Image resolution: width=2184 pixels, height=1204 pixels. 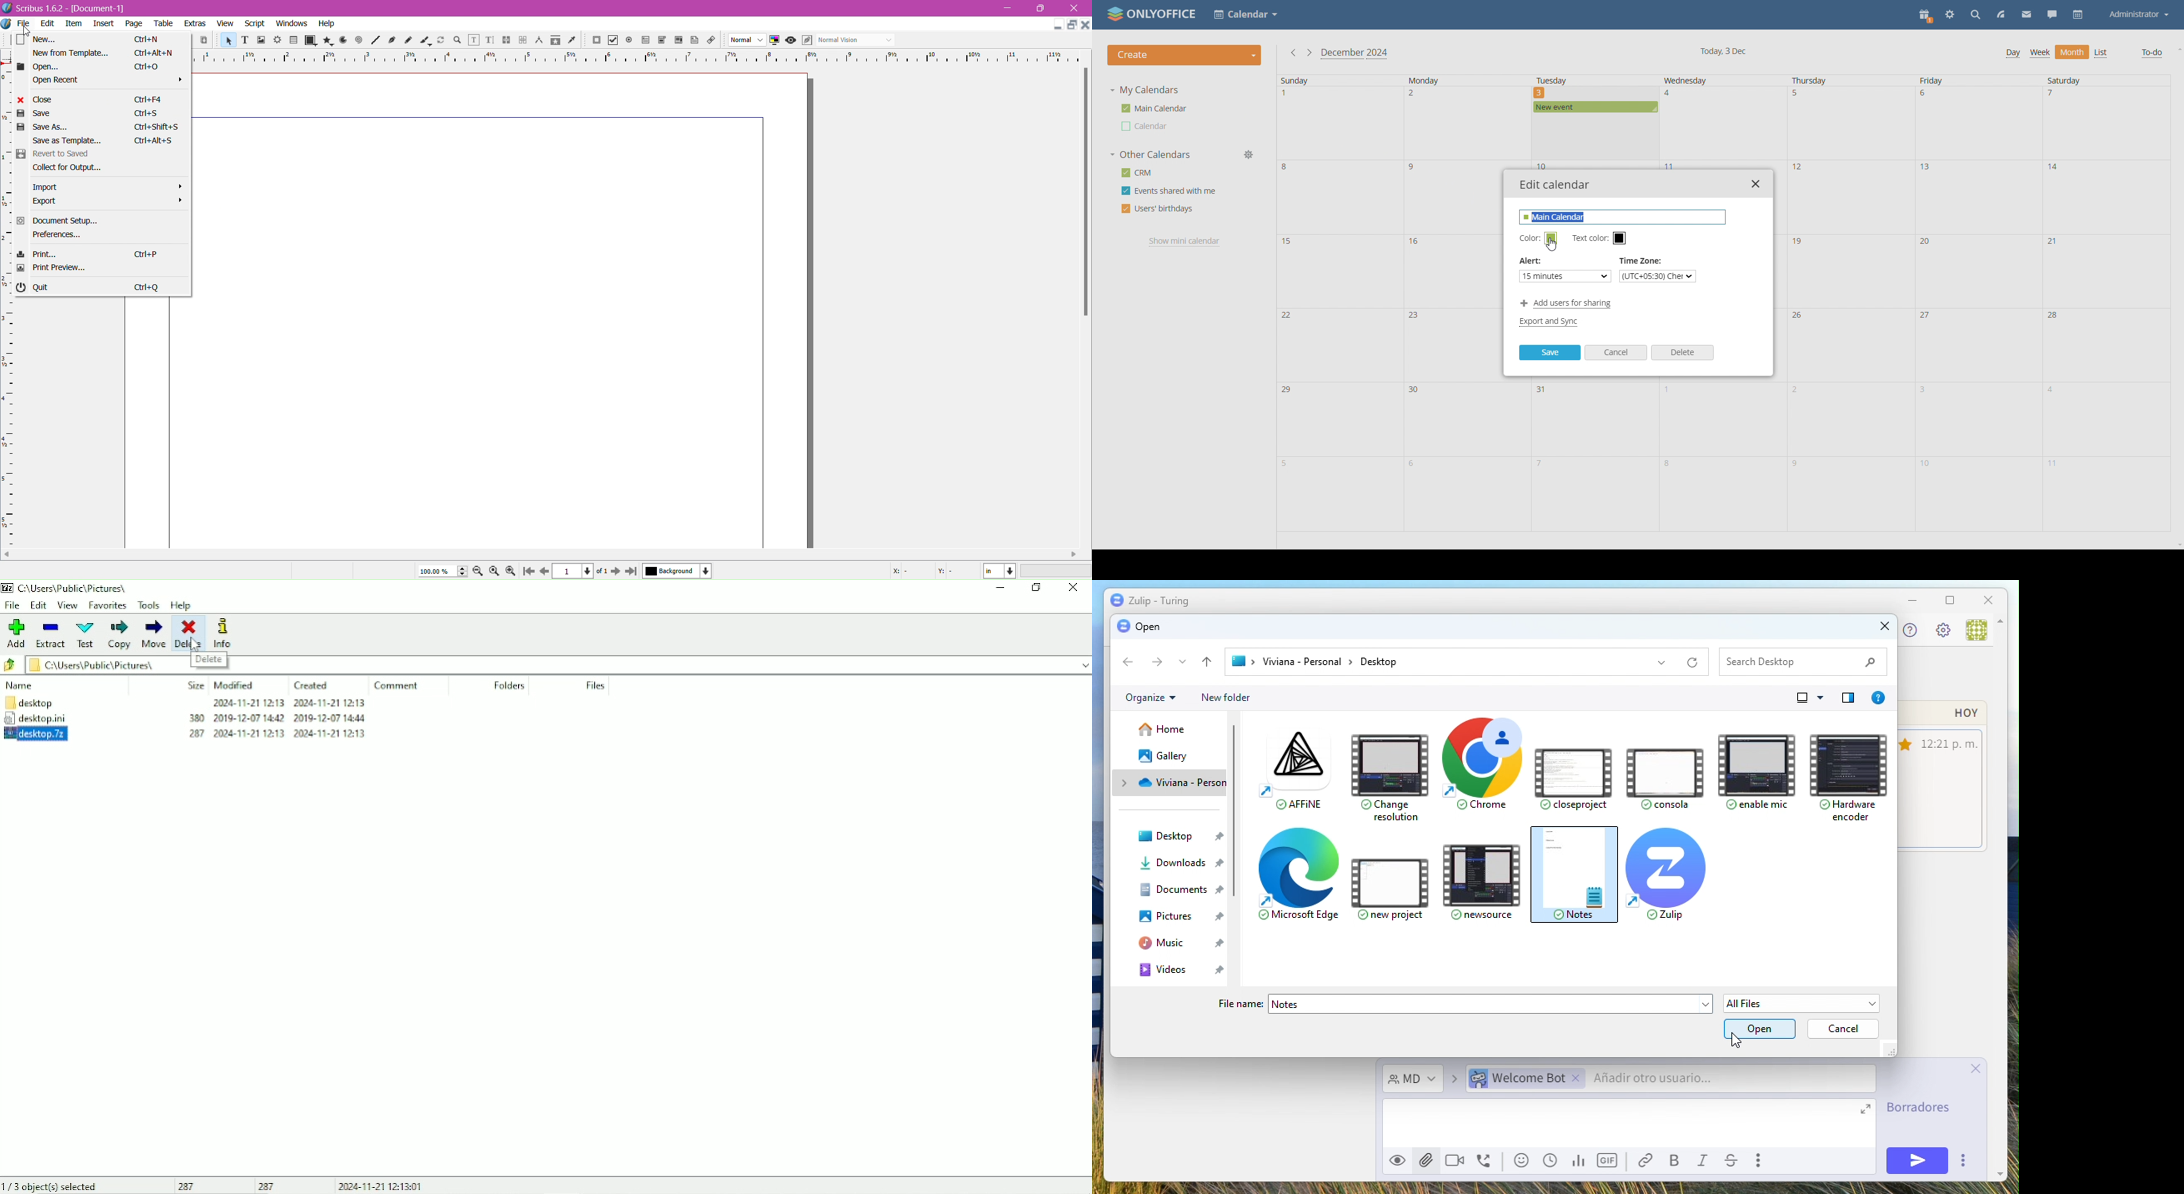 What do you see at coordinates (24, 25) in the screenshot?
I see `File` at bounding box center [24, 25].